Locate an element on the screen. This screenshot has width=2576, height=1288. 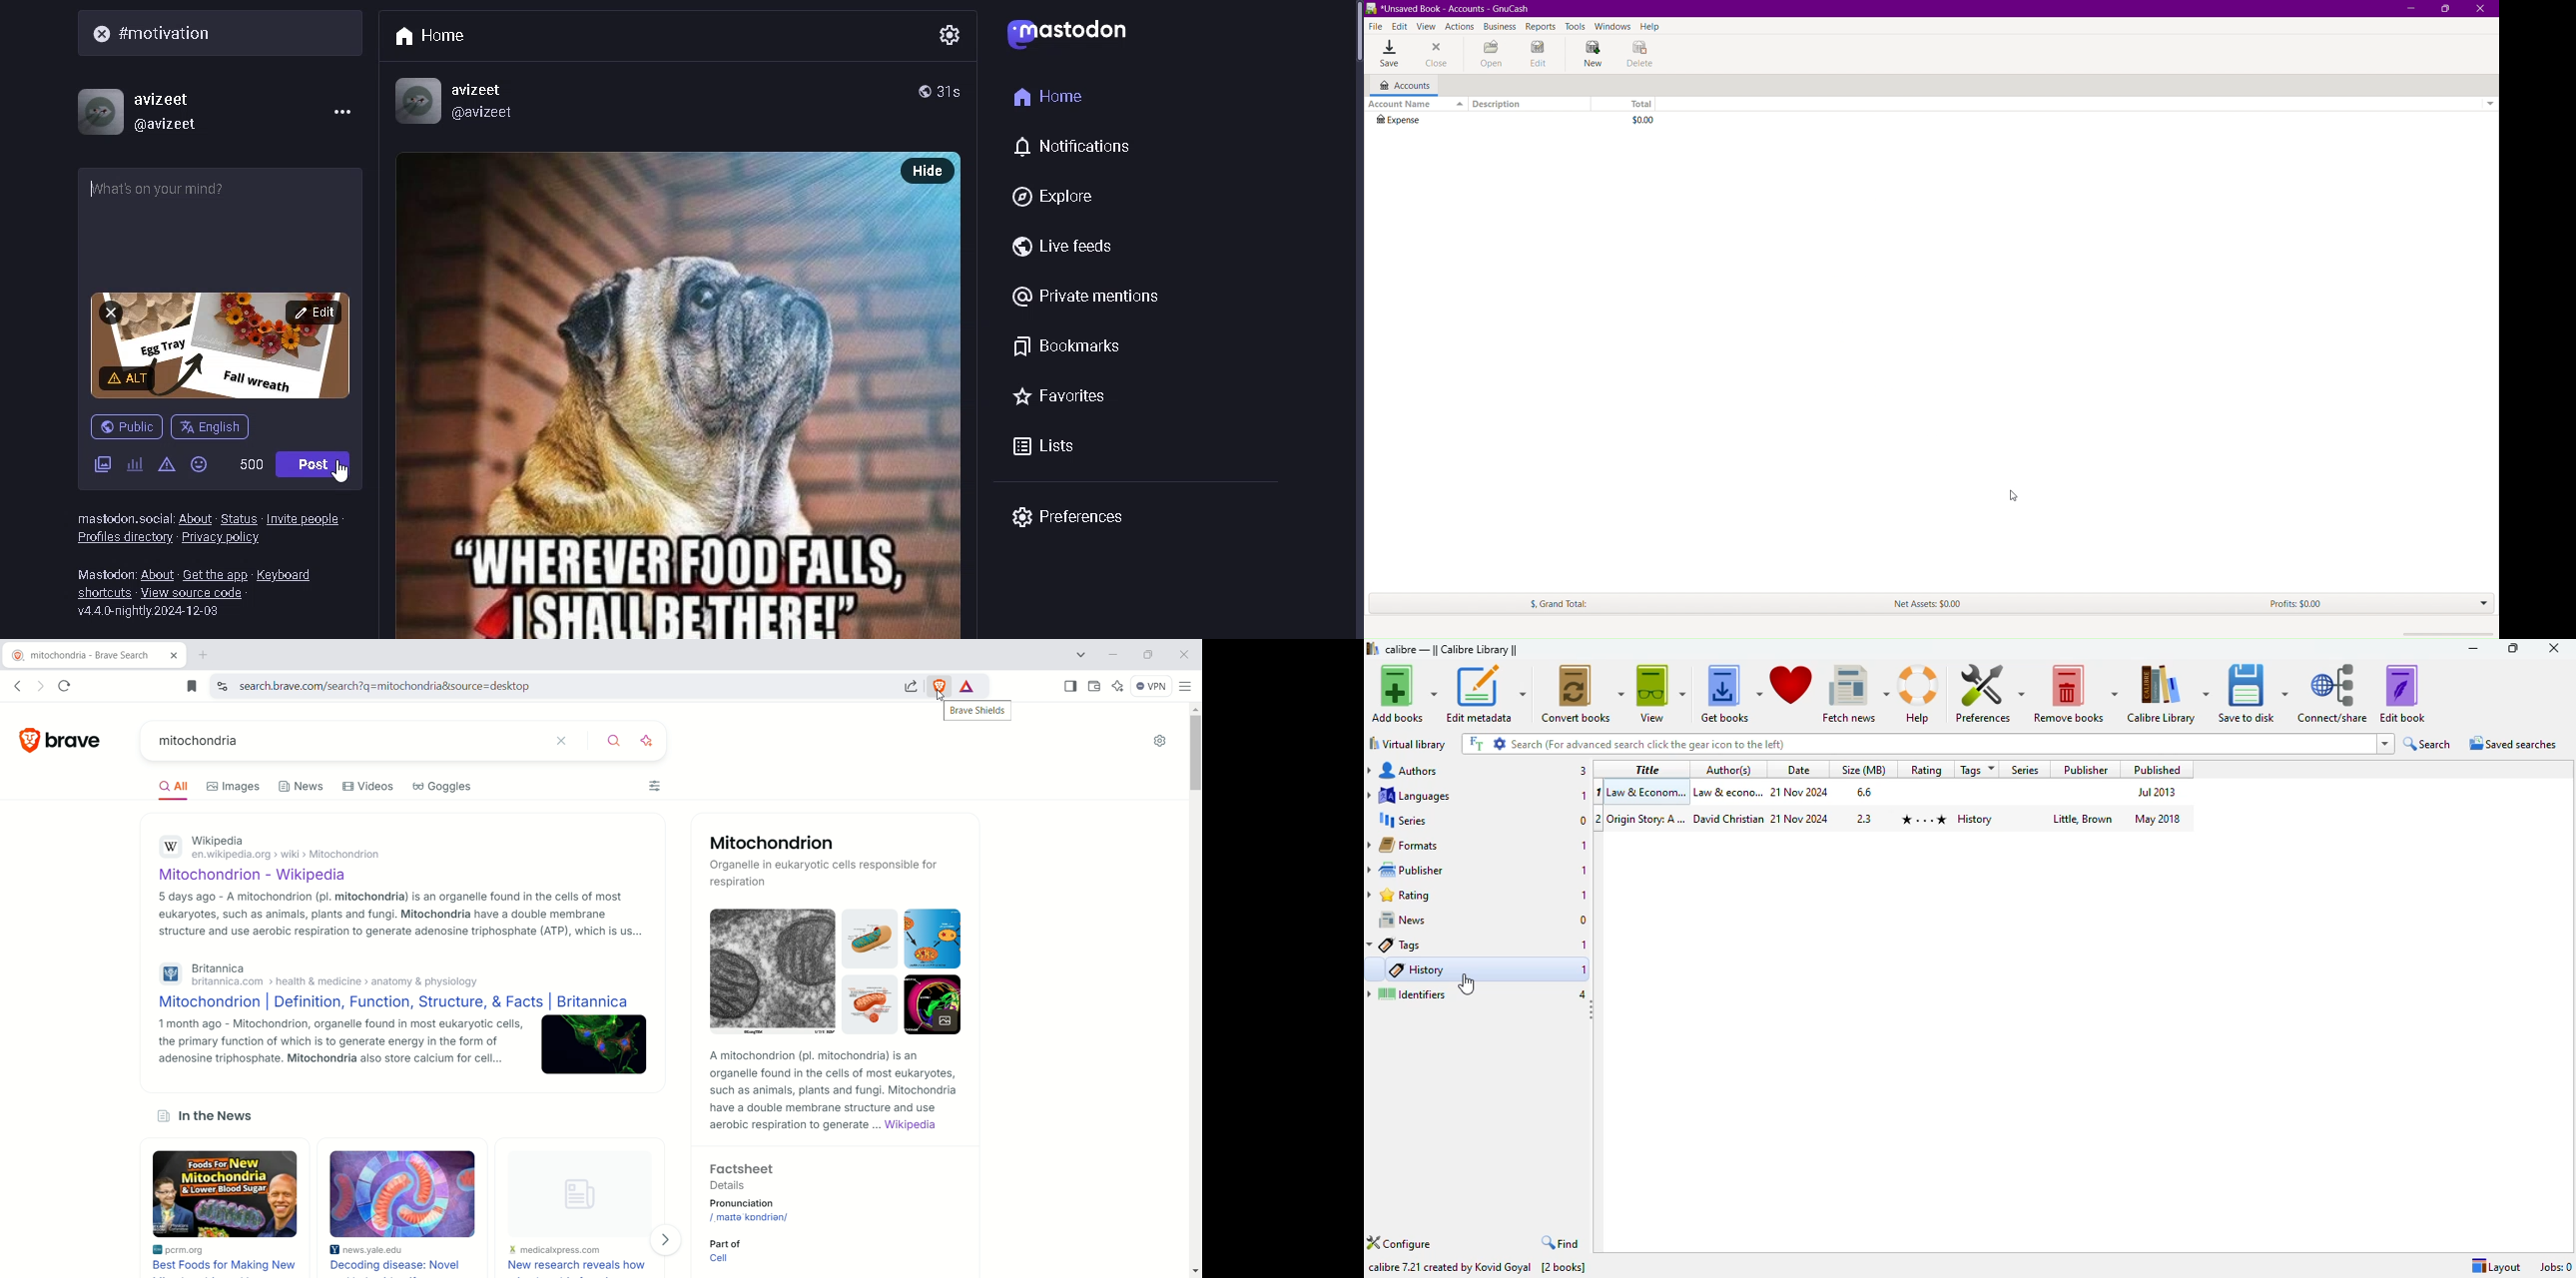
identifiers is located at coordinates (1407, 994).